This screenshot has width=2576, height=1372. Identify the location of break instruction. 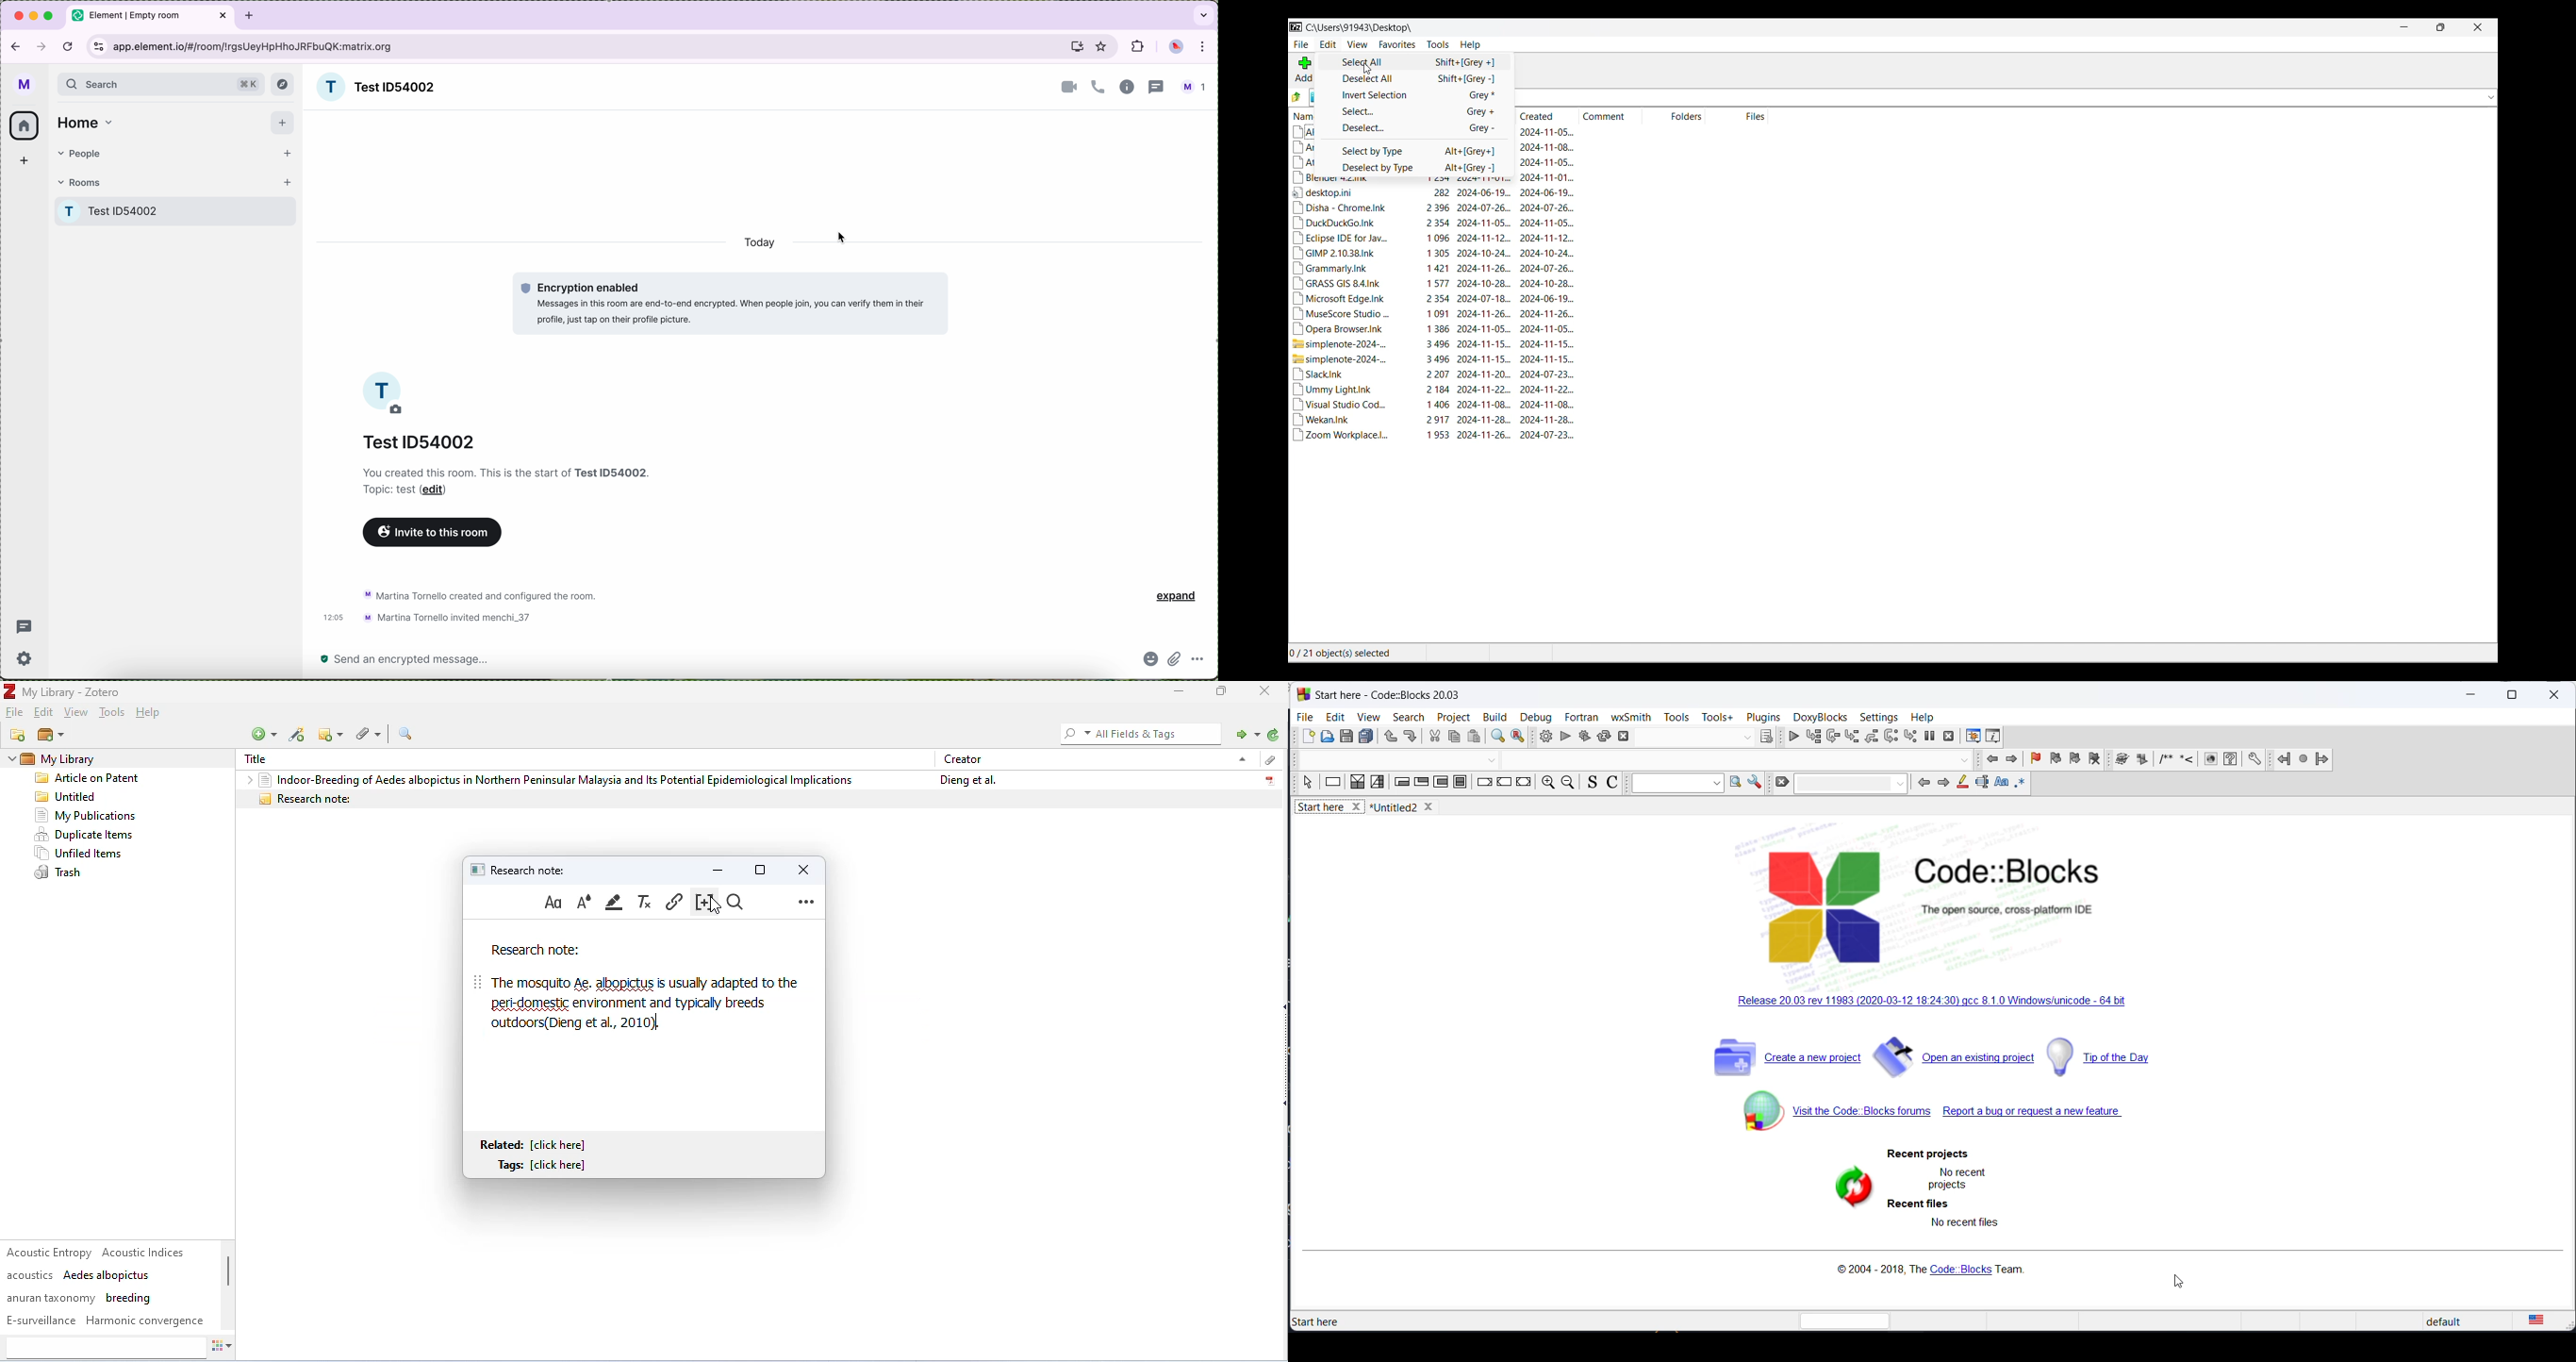
(1484, 784).